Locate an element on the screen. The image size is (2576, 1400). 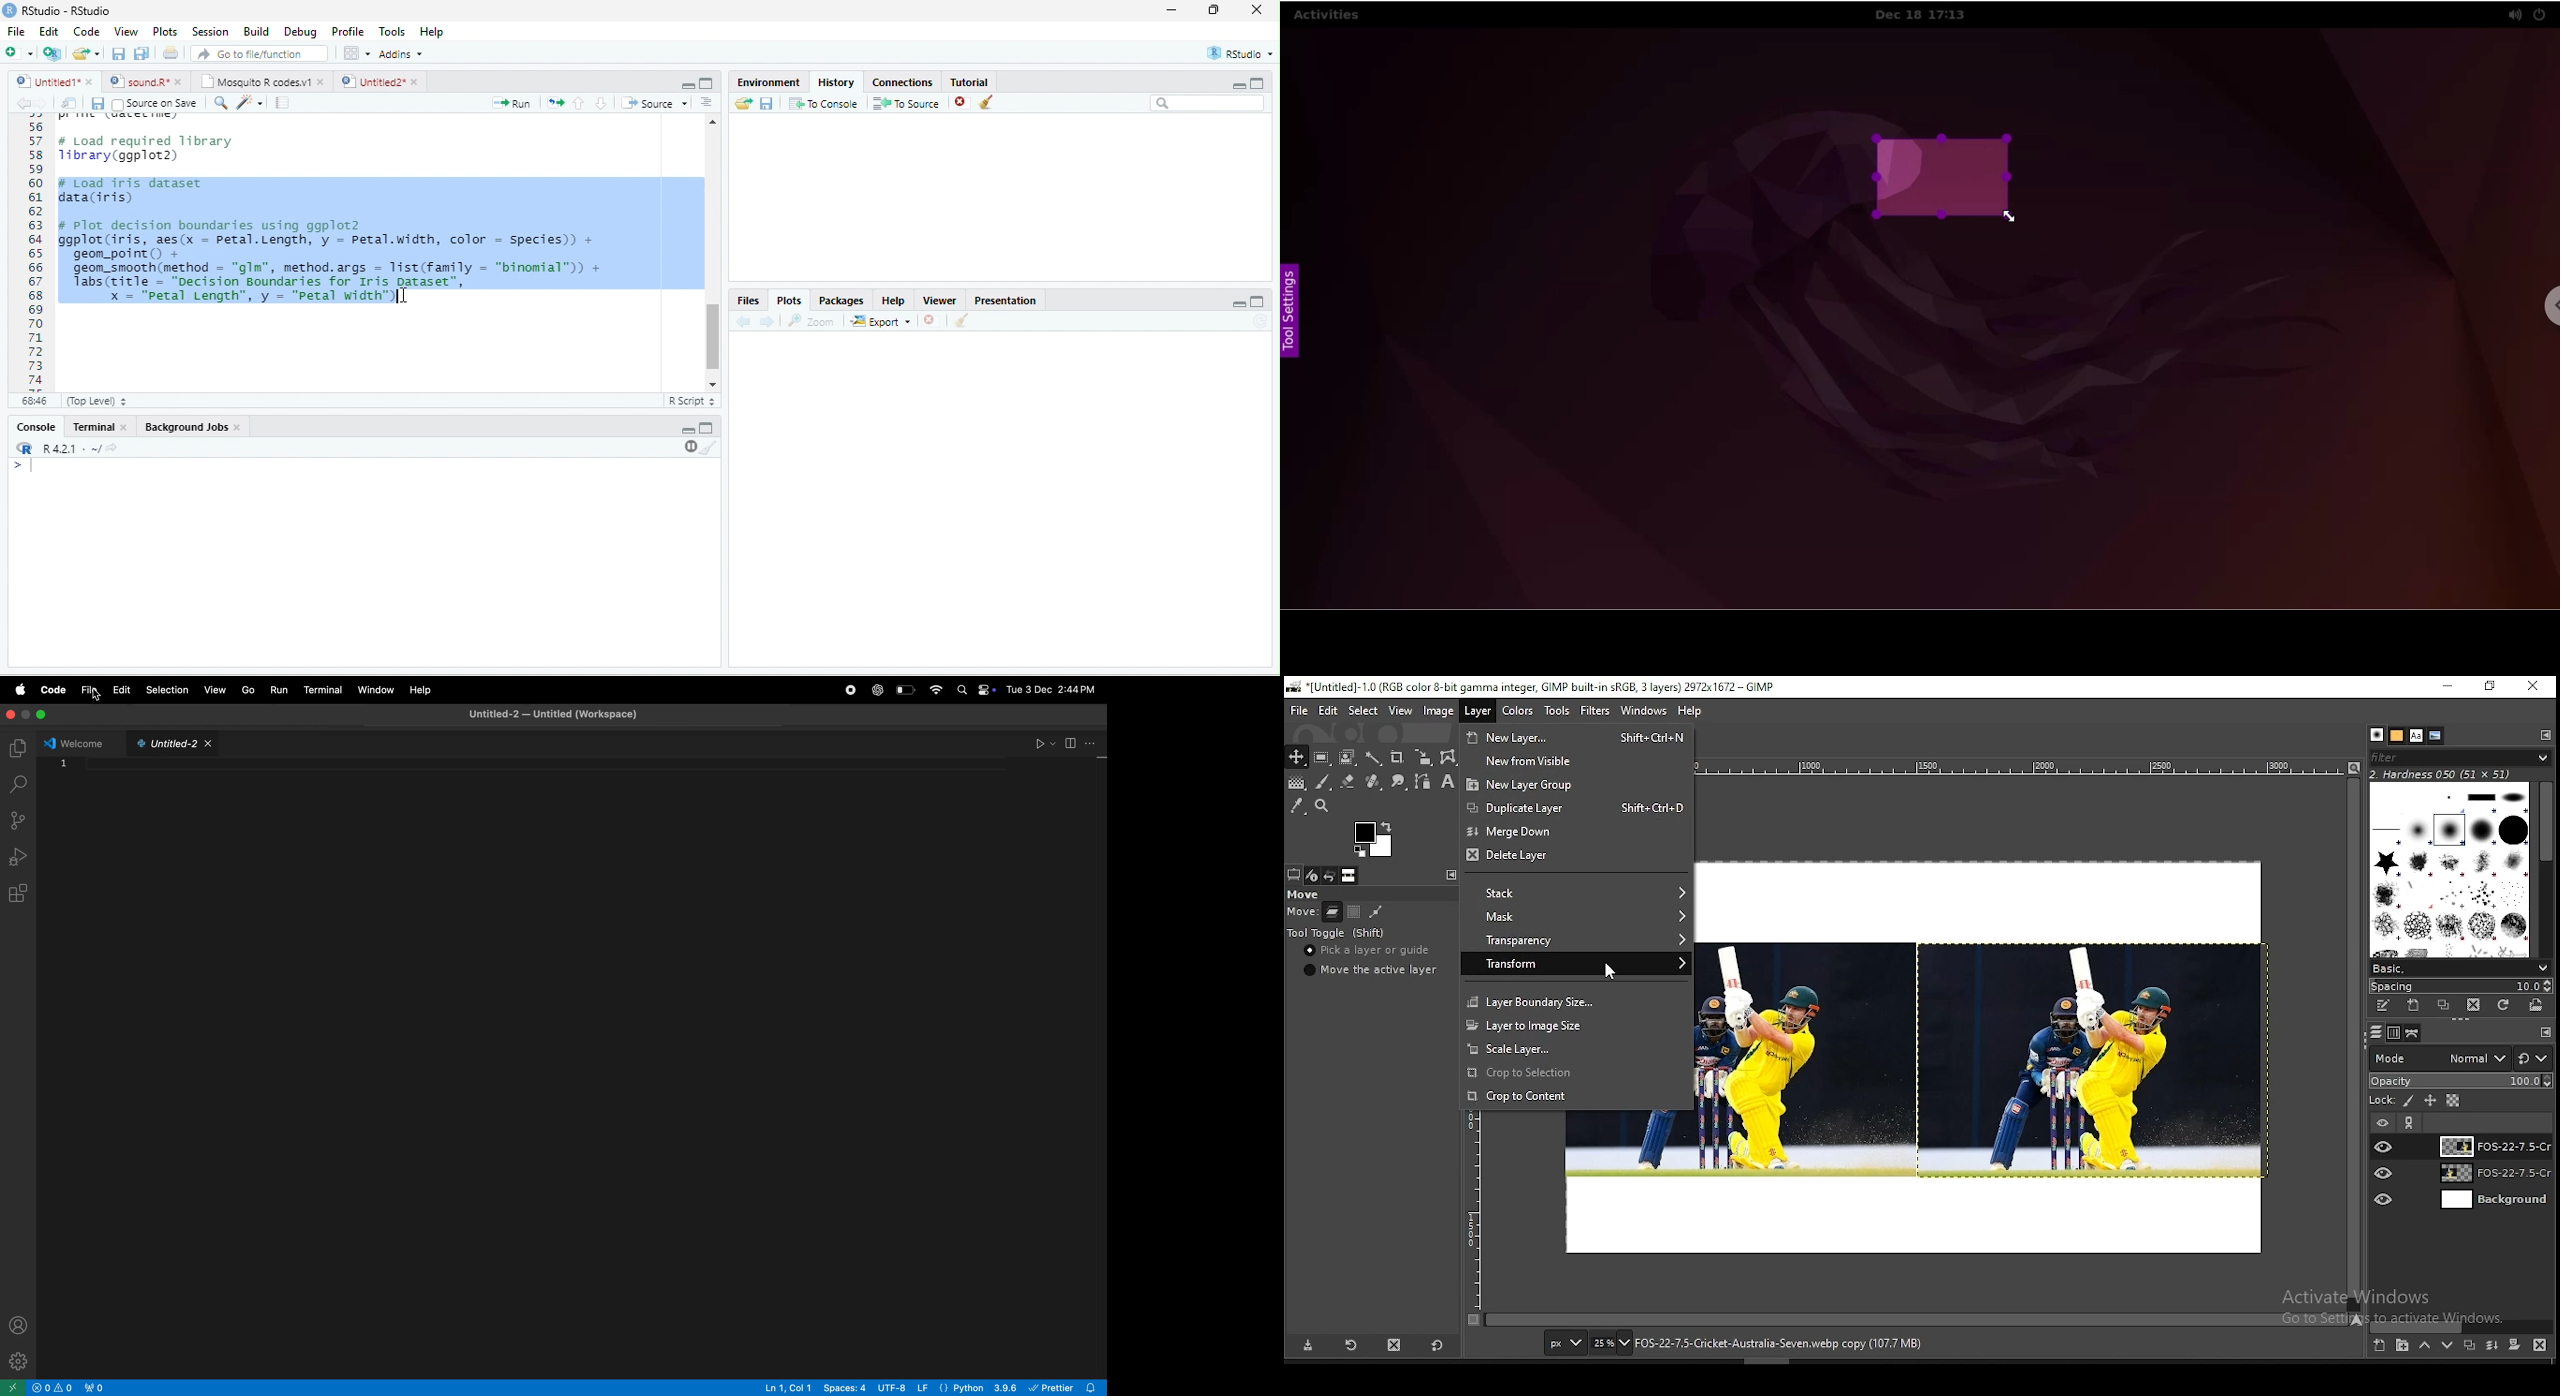
back is located at coordinates (23, 104).